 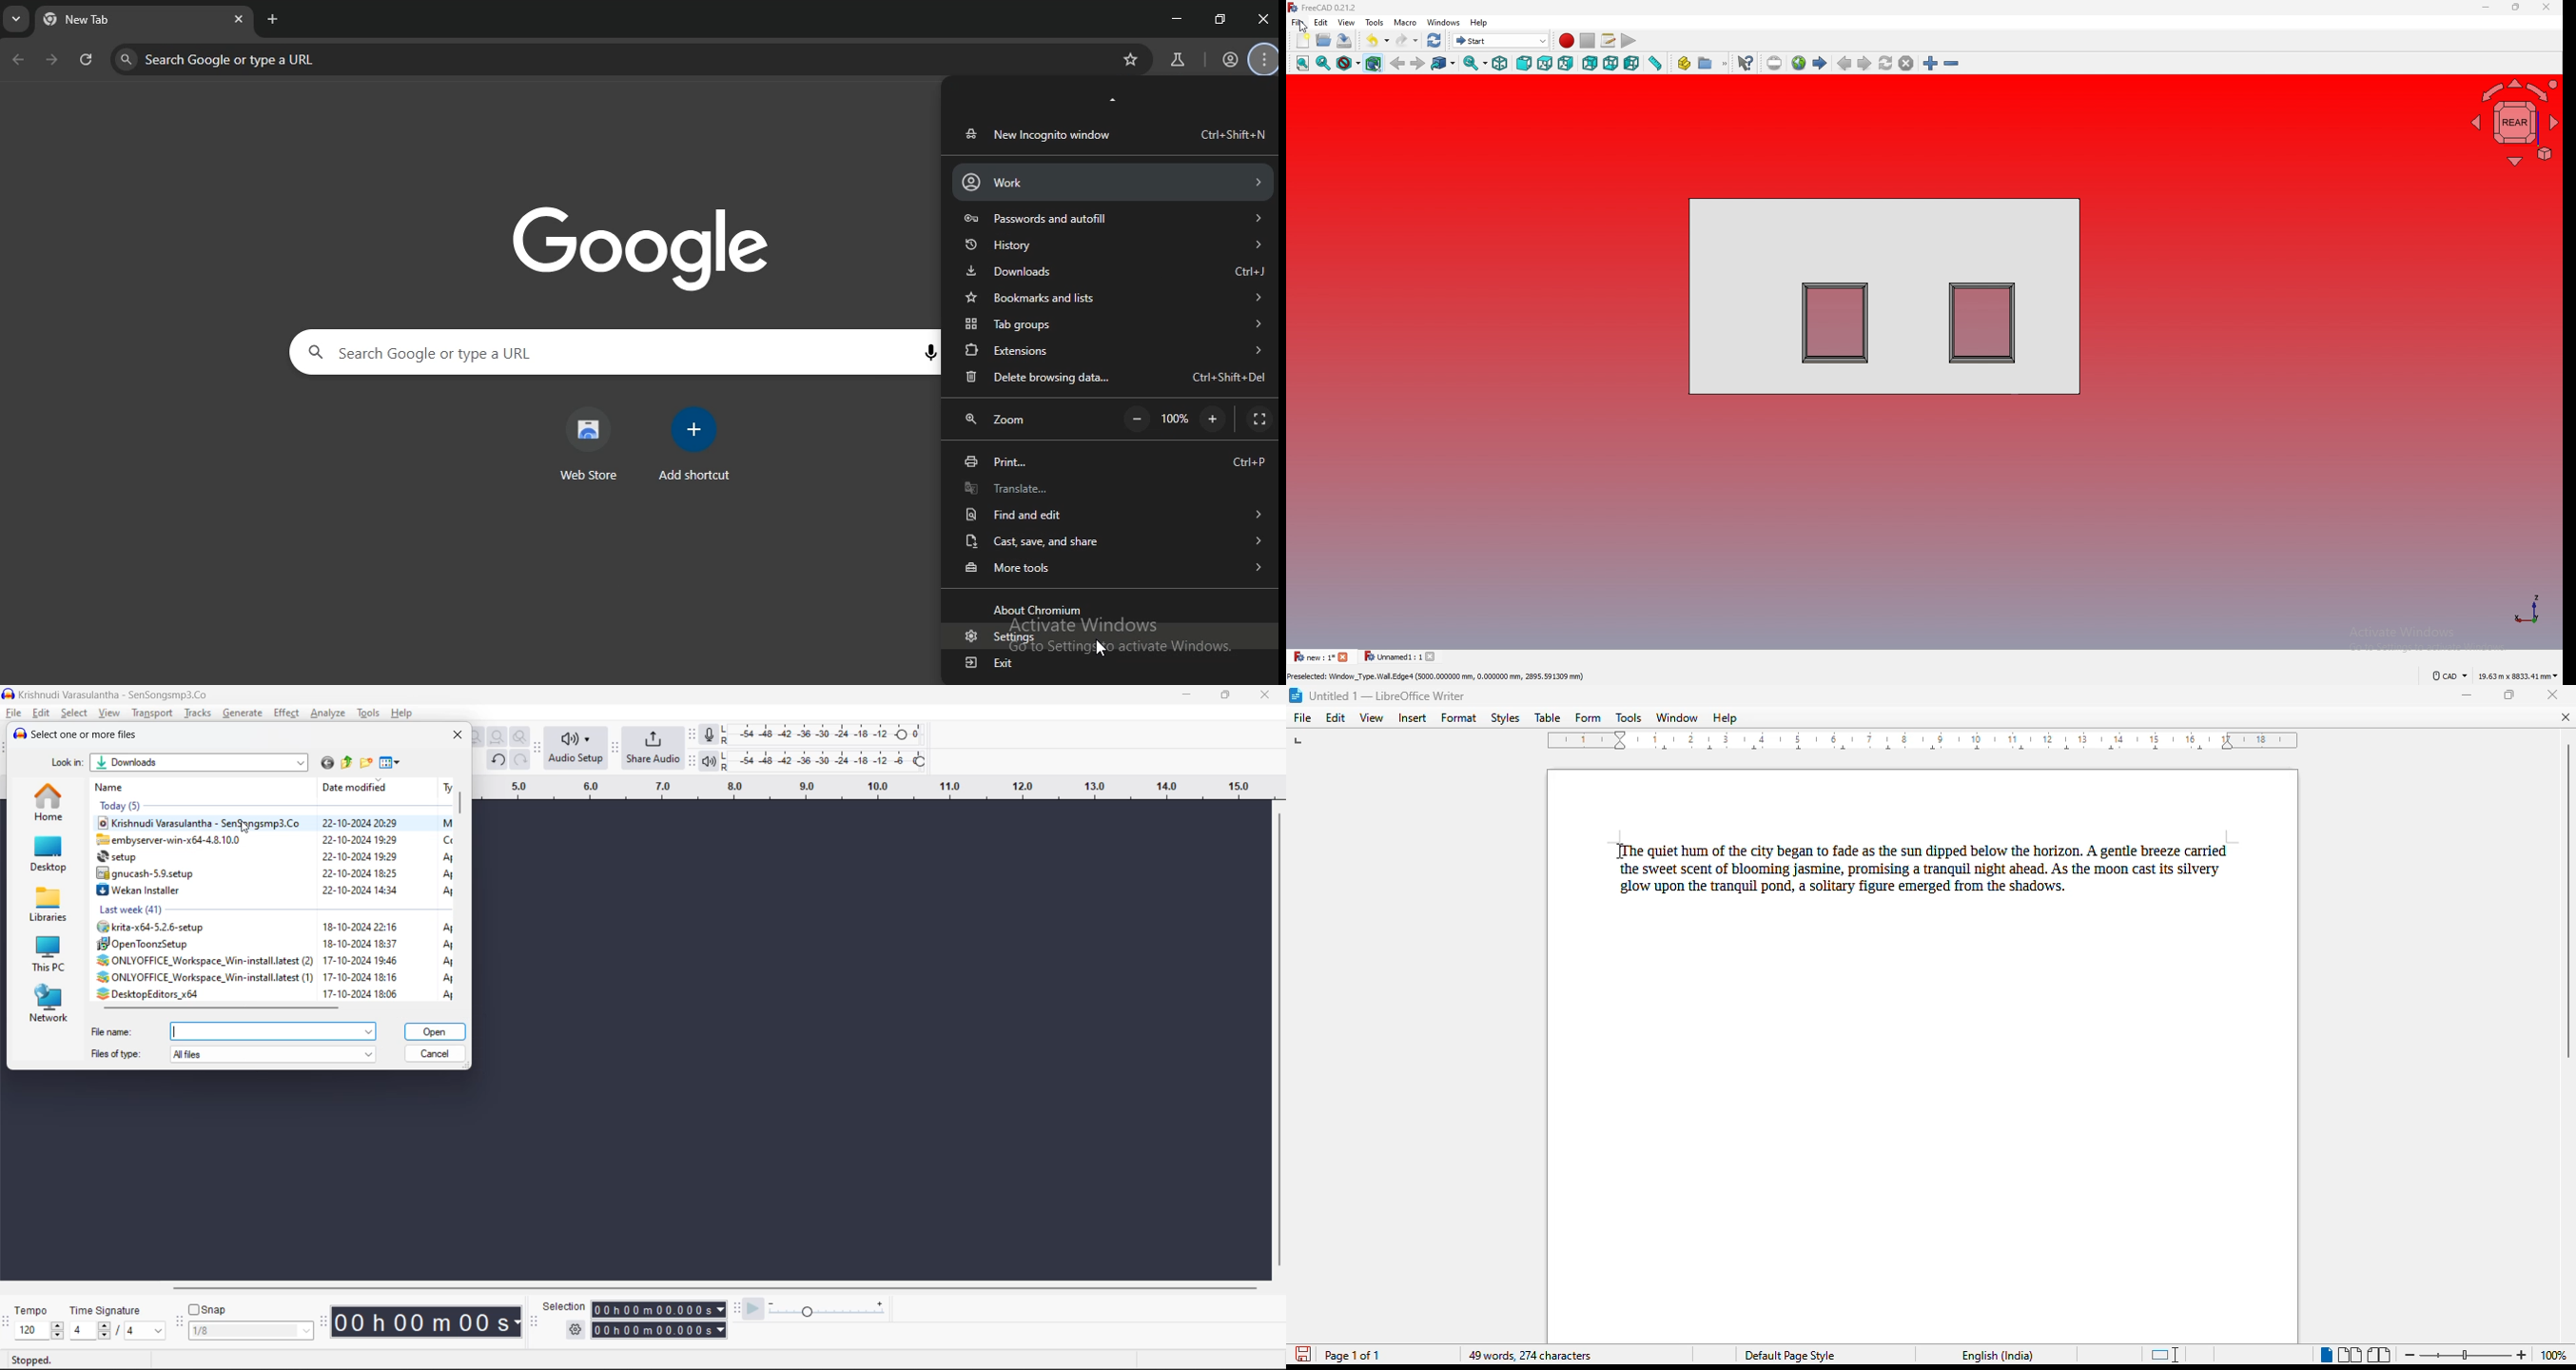 I want to click on maximize, so click(x=2511, y=694).